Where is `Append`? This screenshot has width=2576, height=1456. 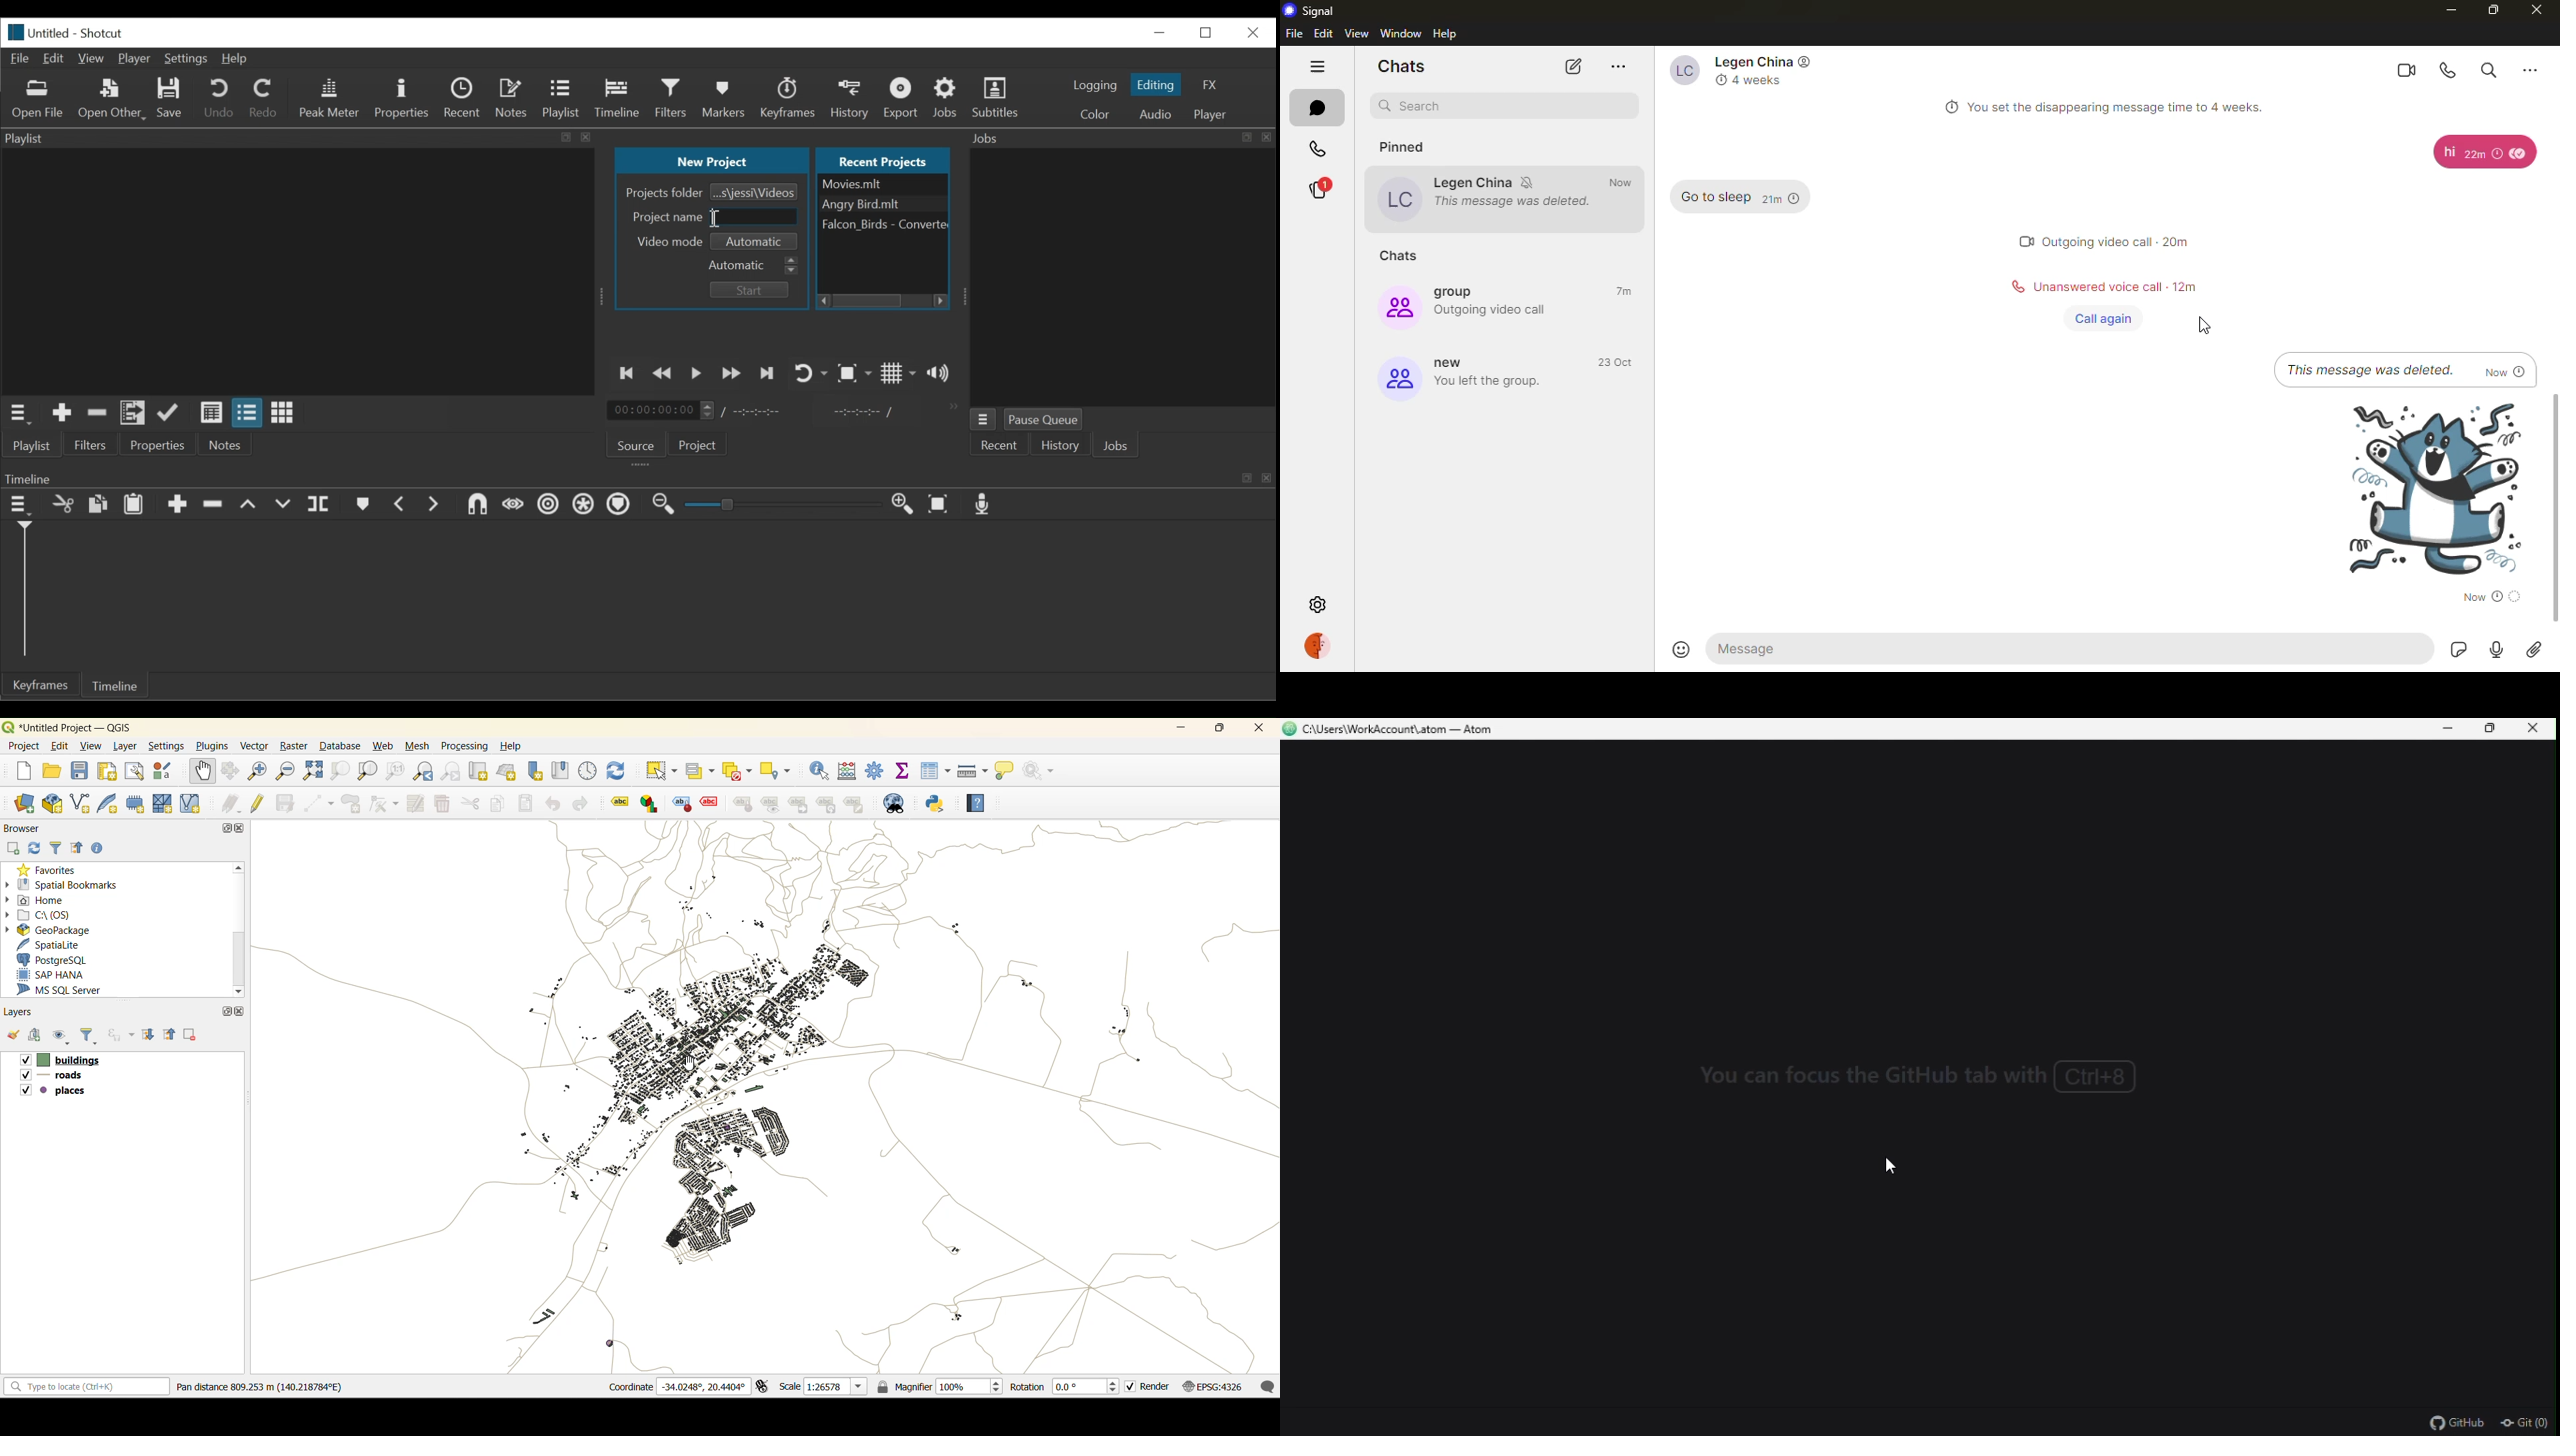
Append is located at coordinates (177, 505).